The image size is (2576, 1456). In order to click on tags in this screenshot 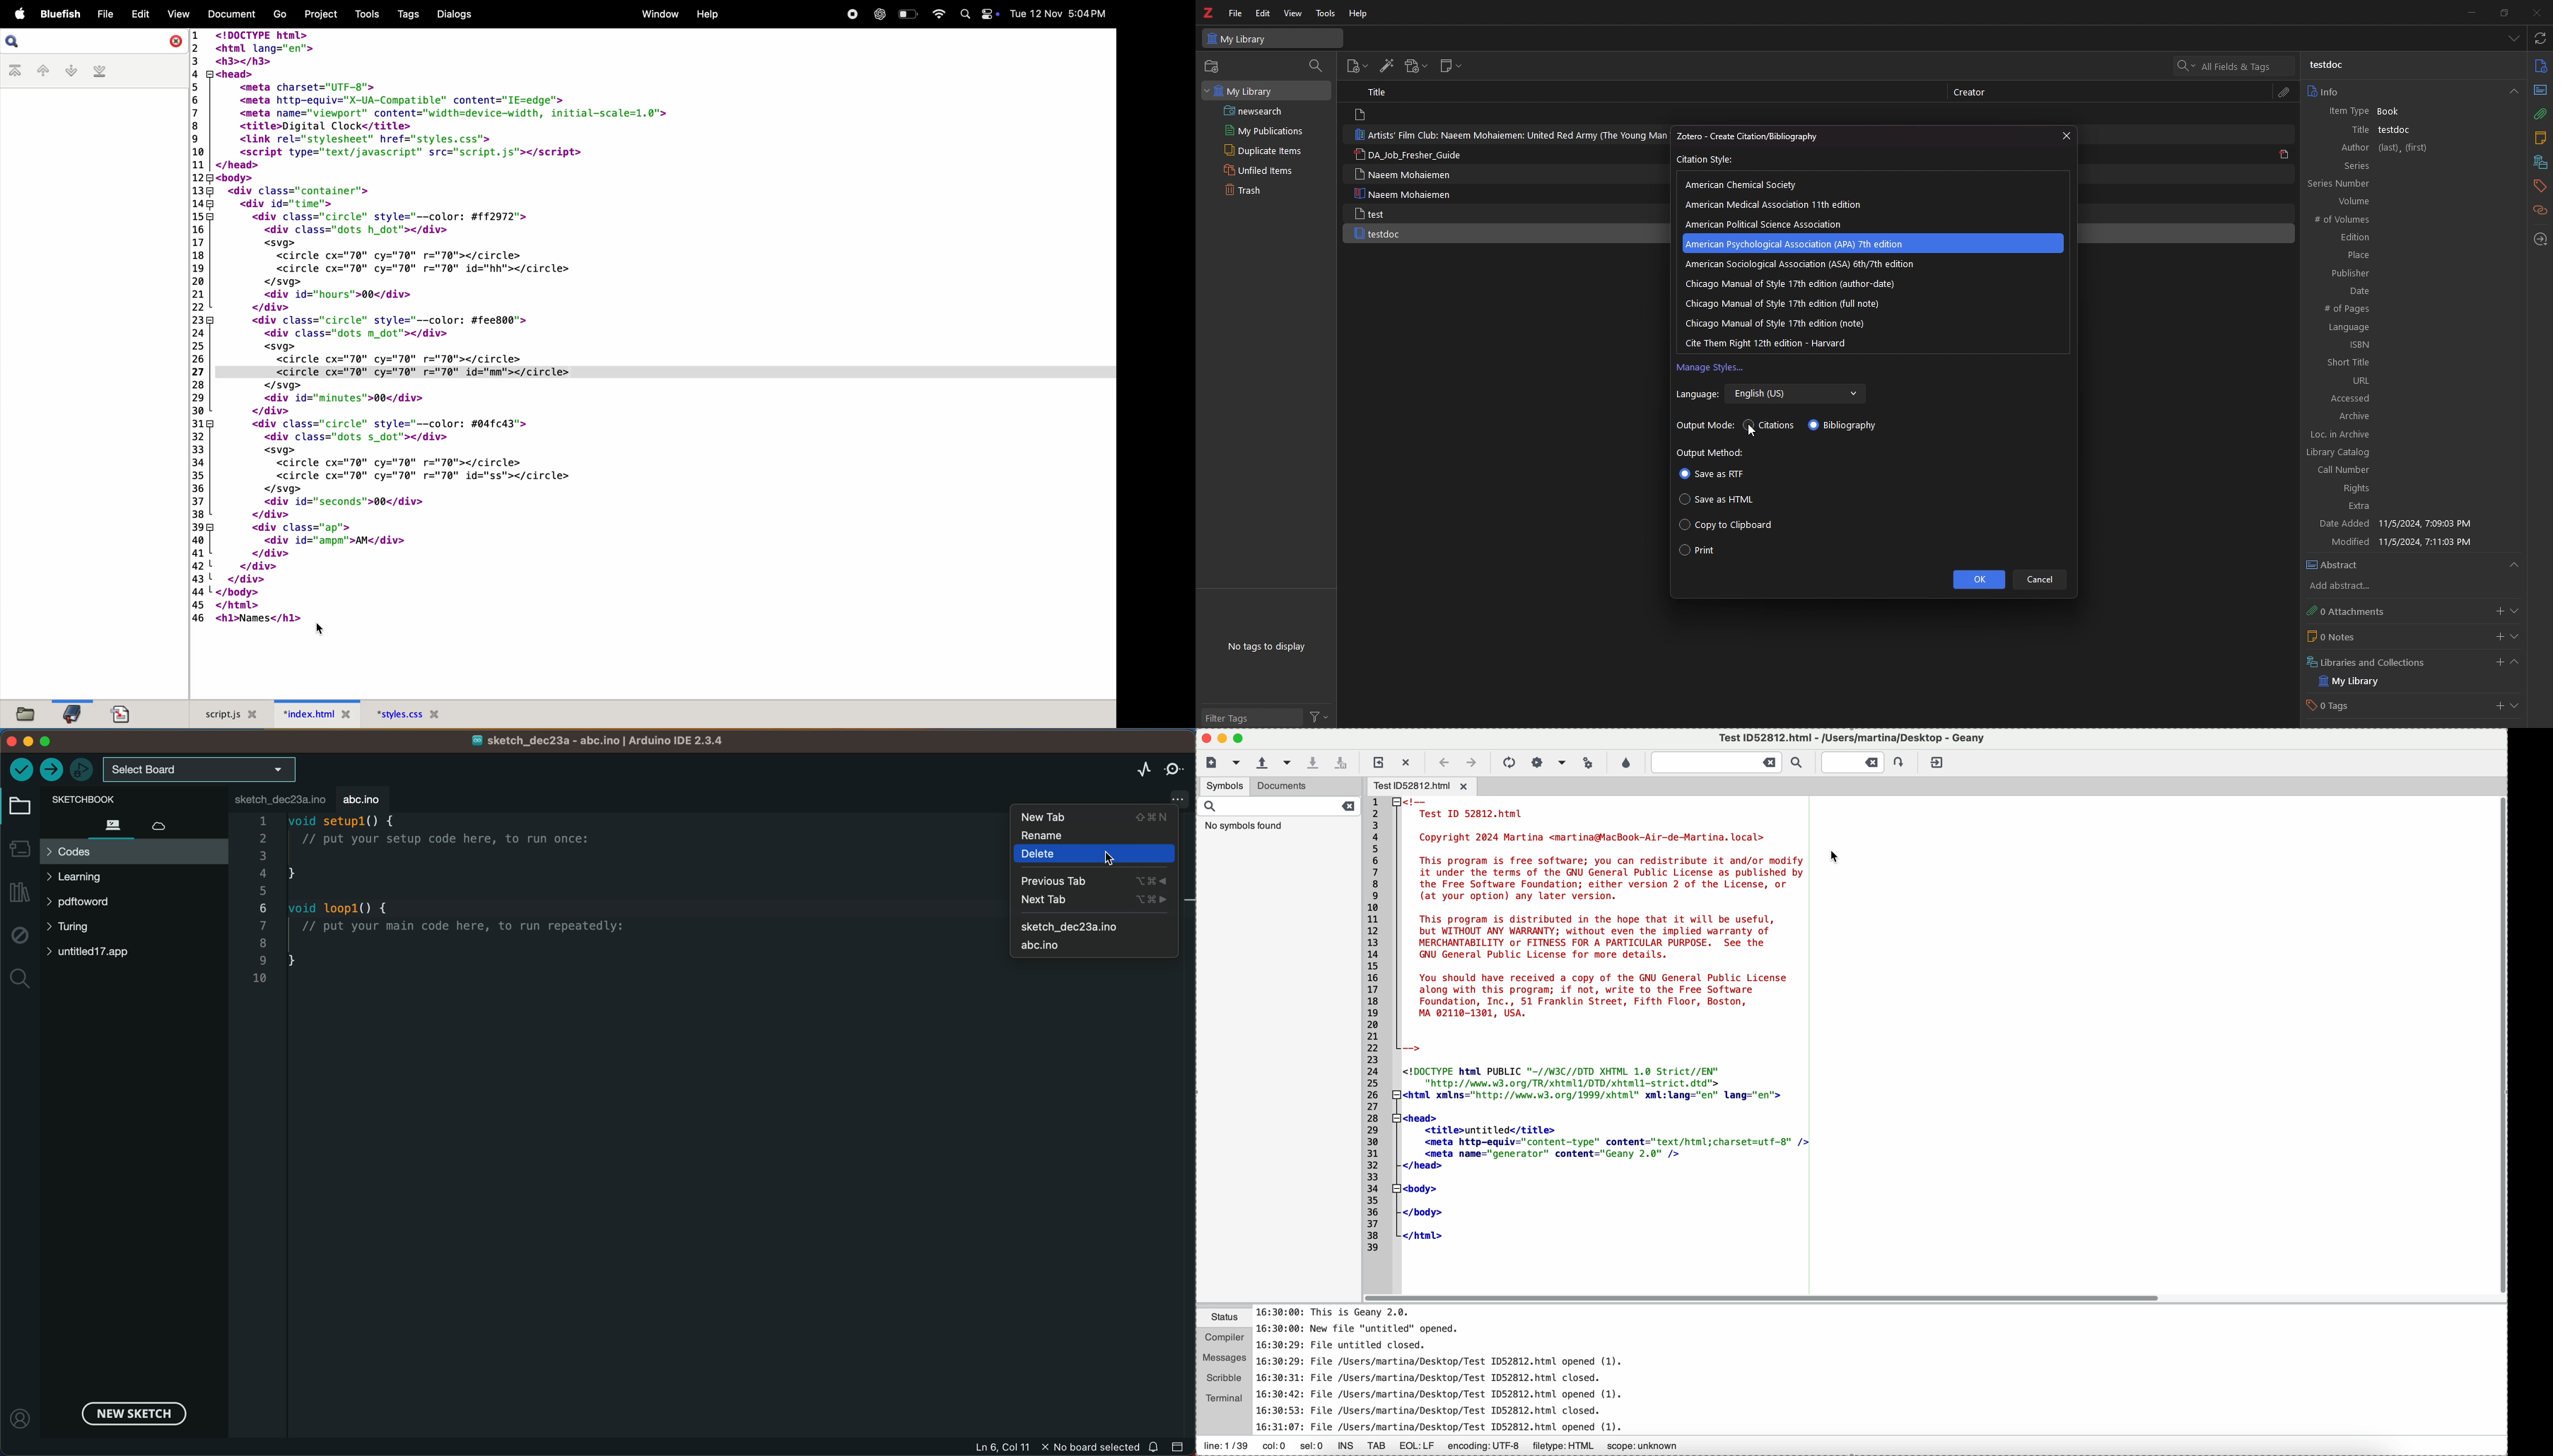, I will do `click(2539, 186)`.